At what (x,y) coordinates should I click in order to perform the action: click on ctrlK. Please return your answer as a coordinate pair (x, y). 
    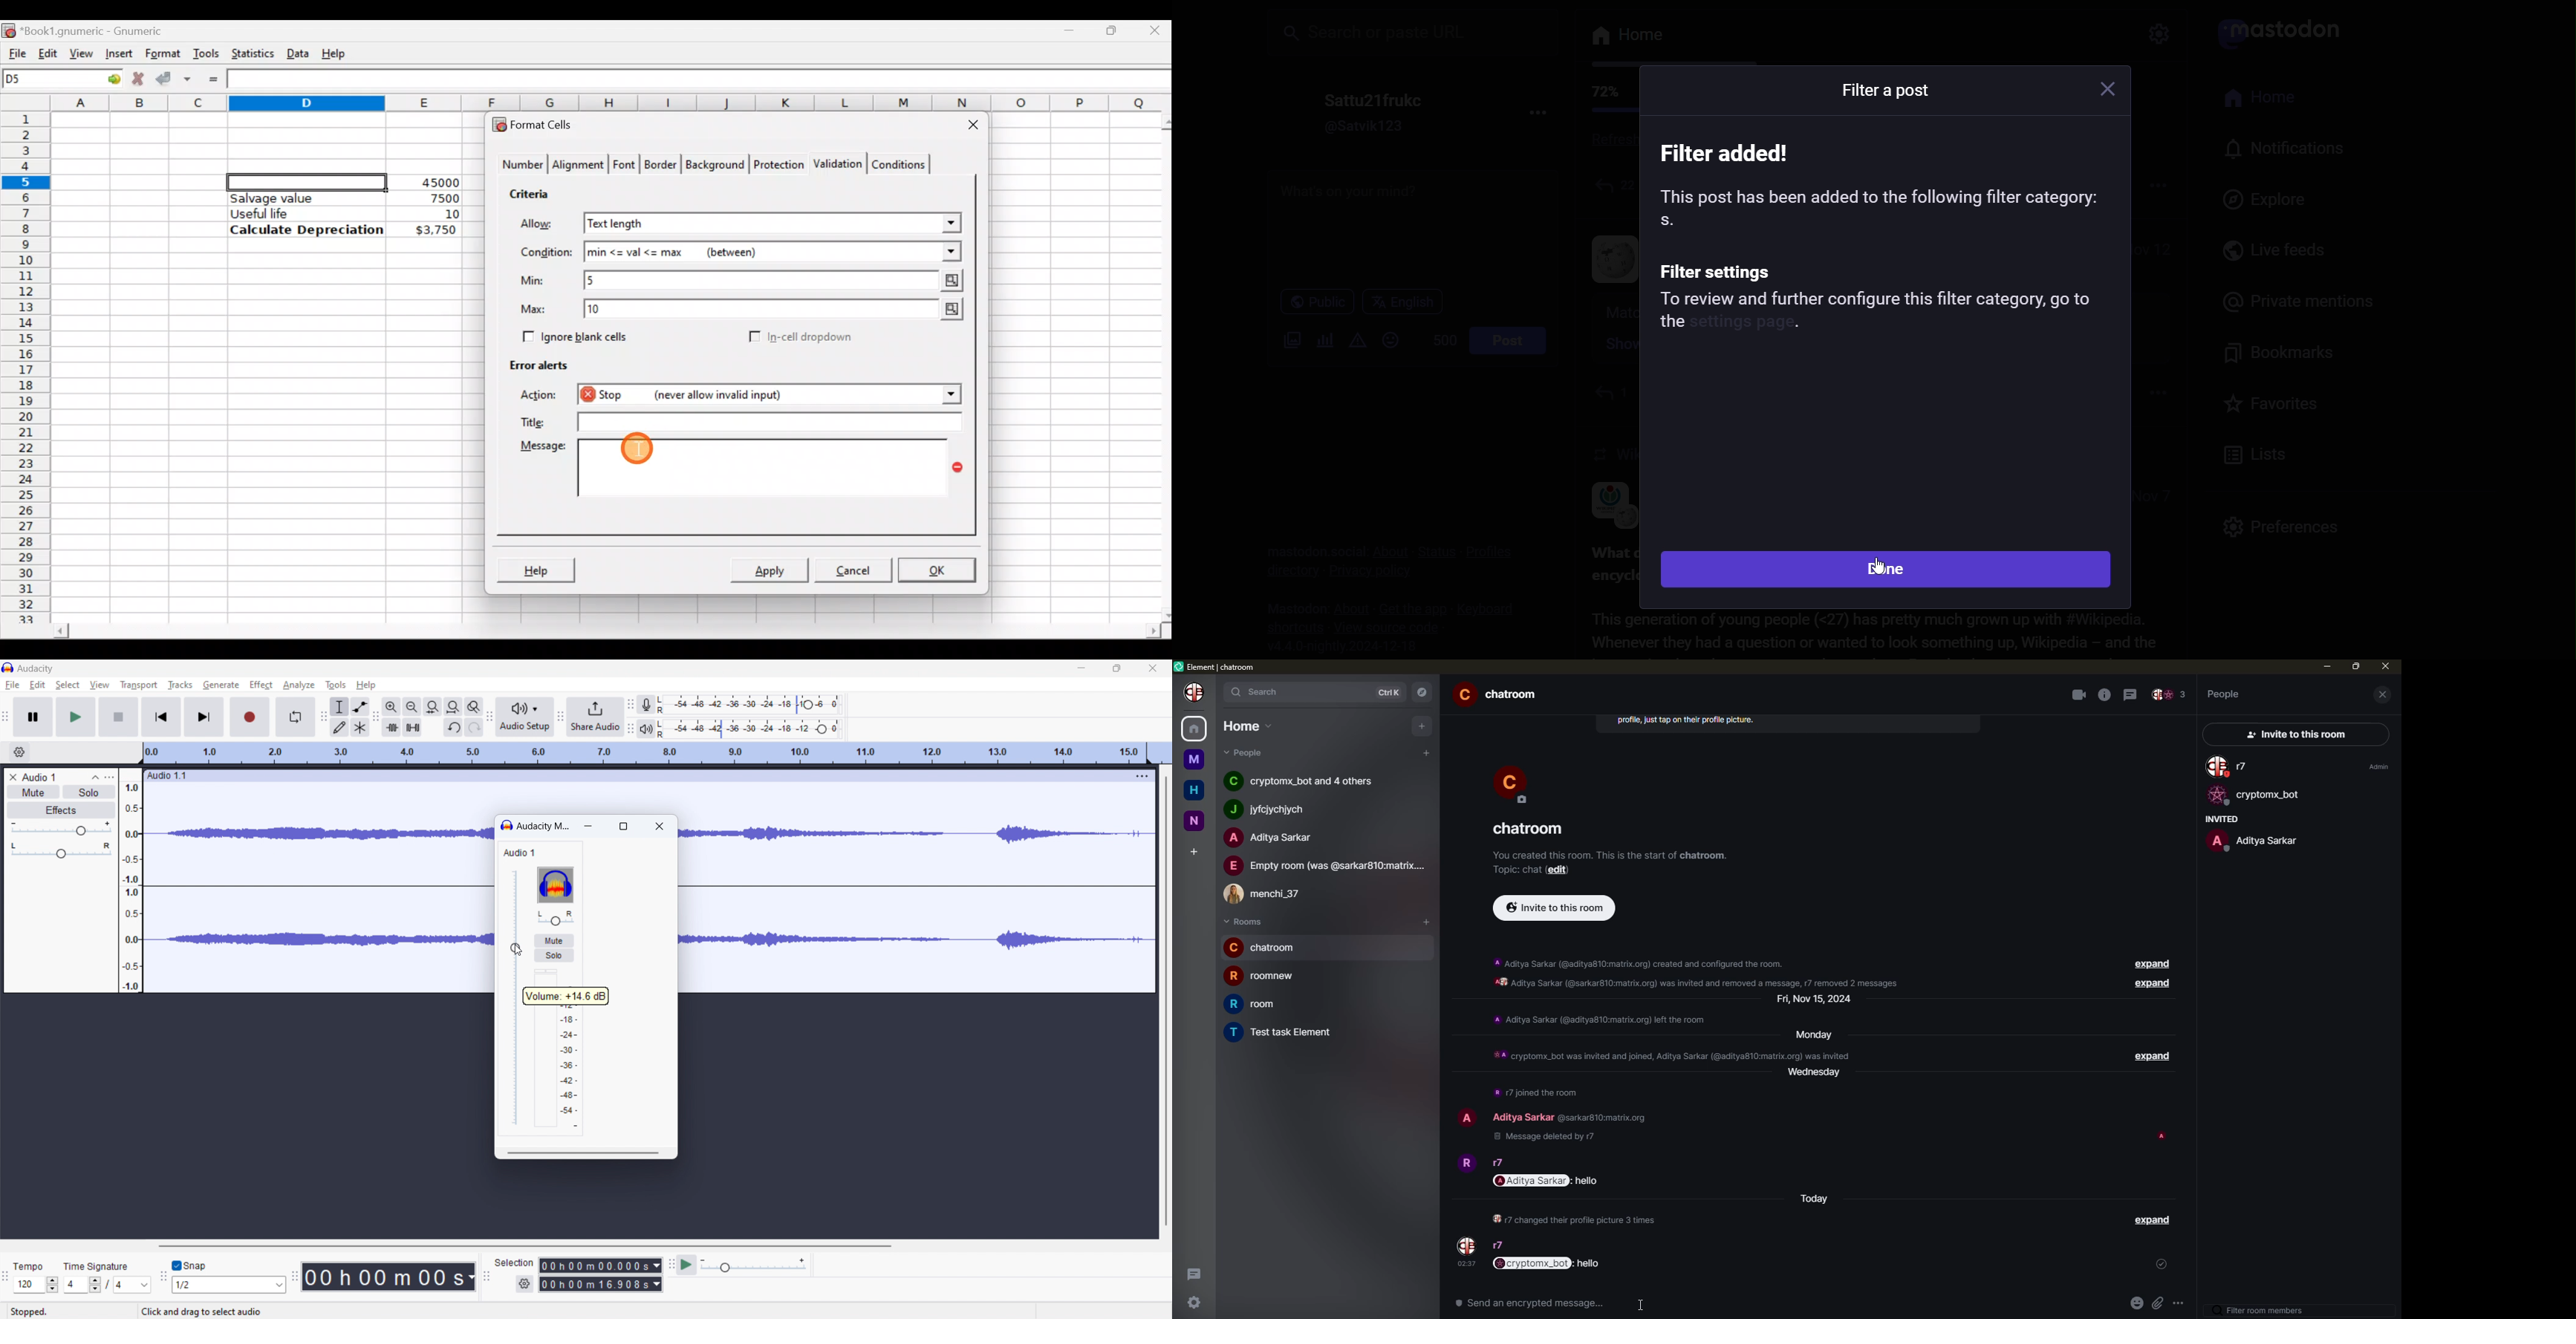
    Looking at the image, I should click on (1389, 693).